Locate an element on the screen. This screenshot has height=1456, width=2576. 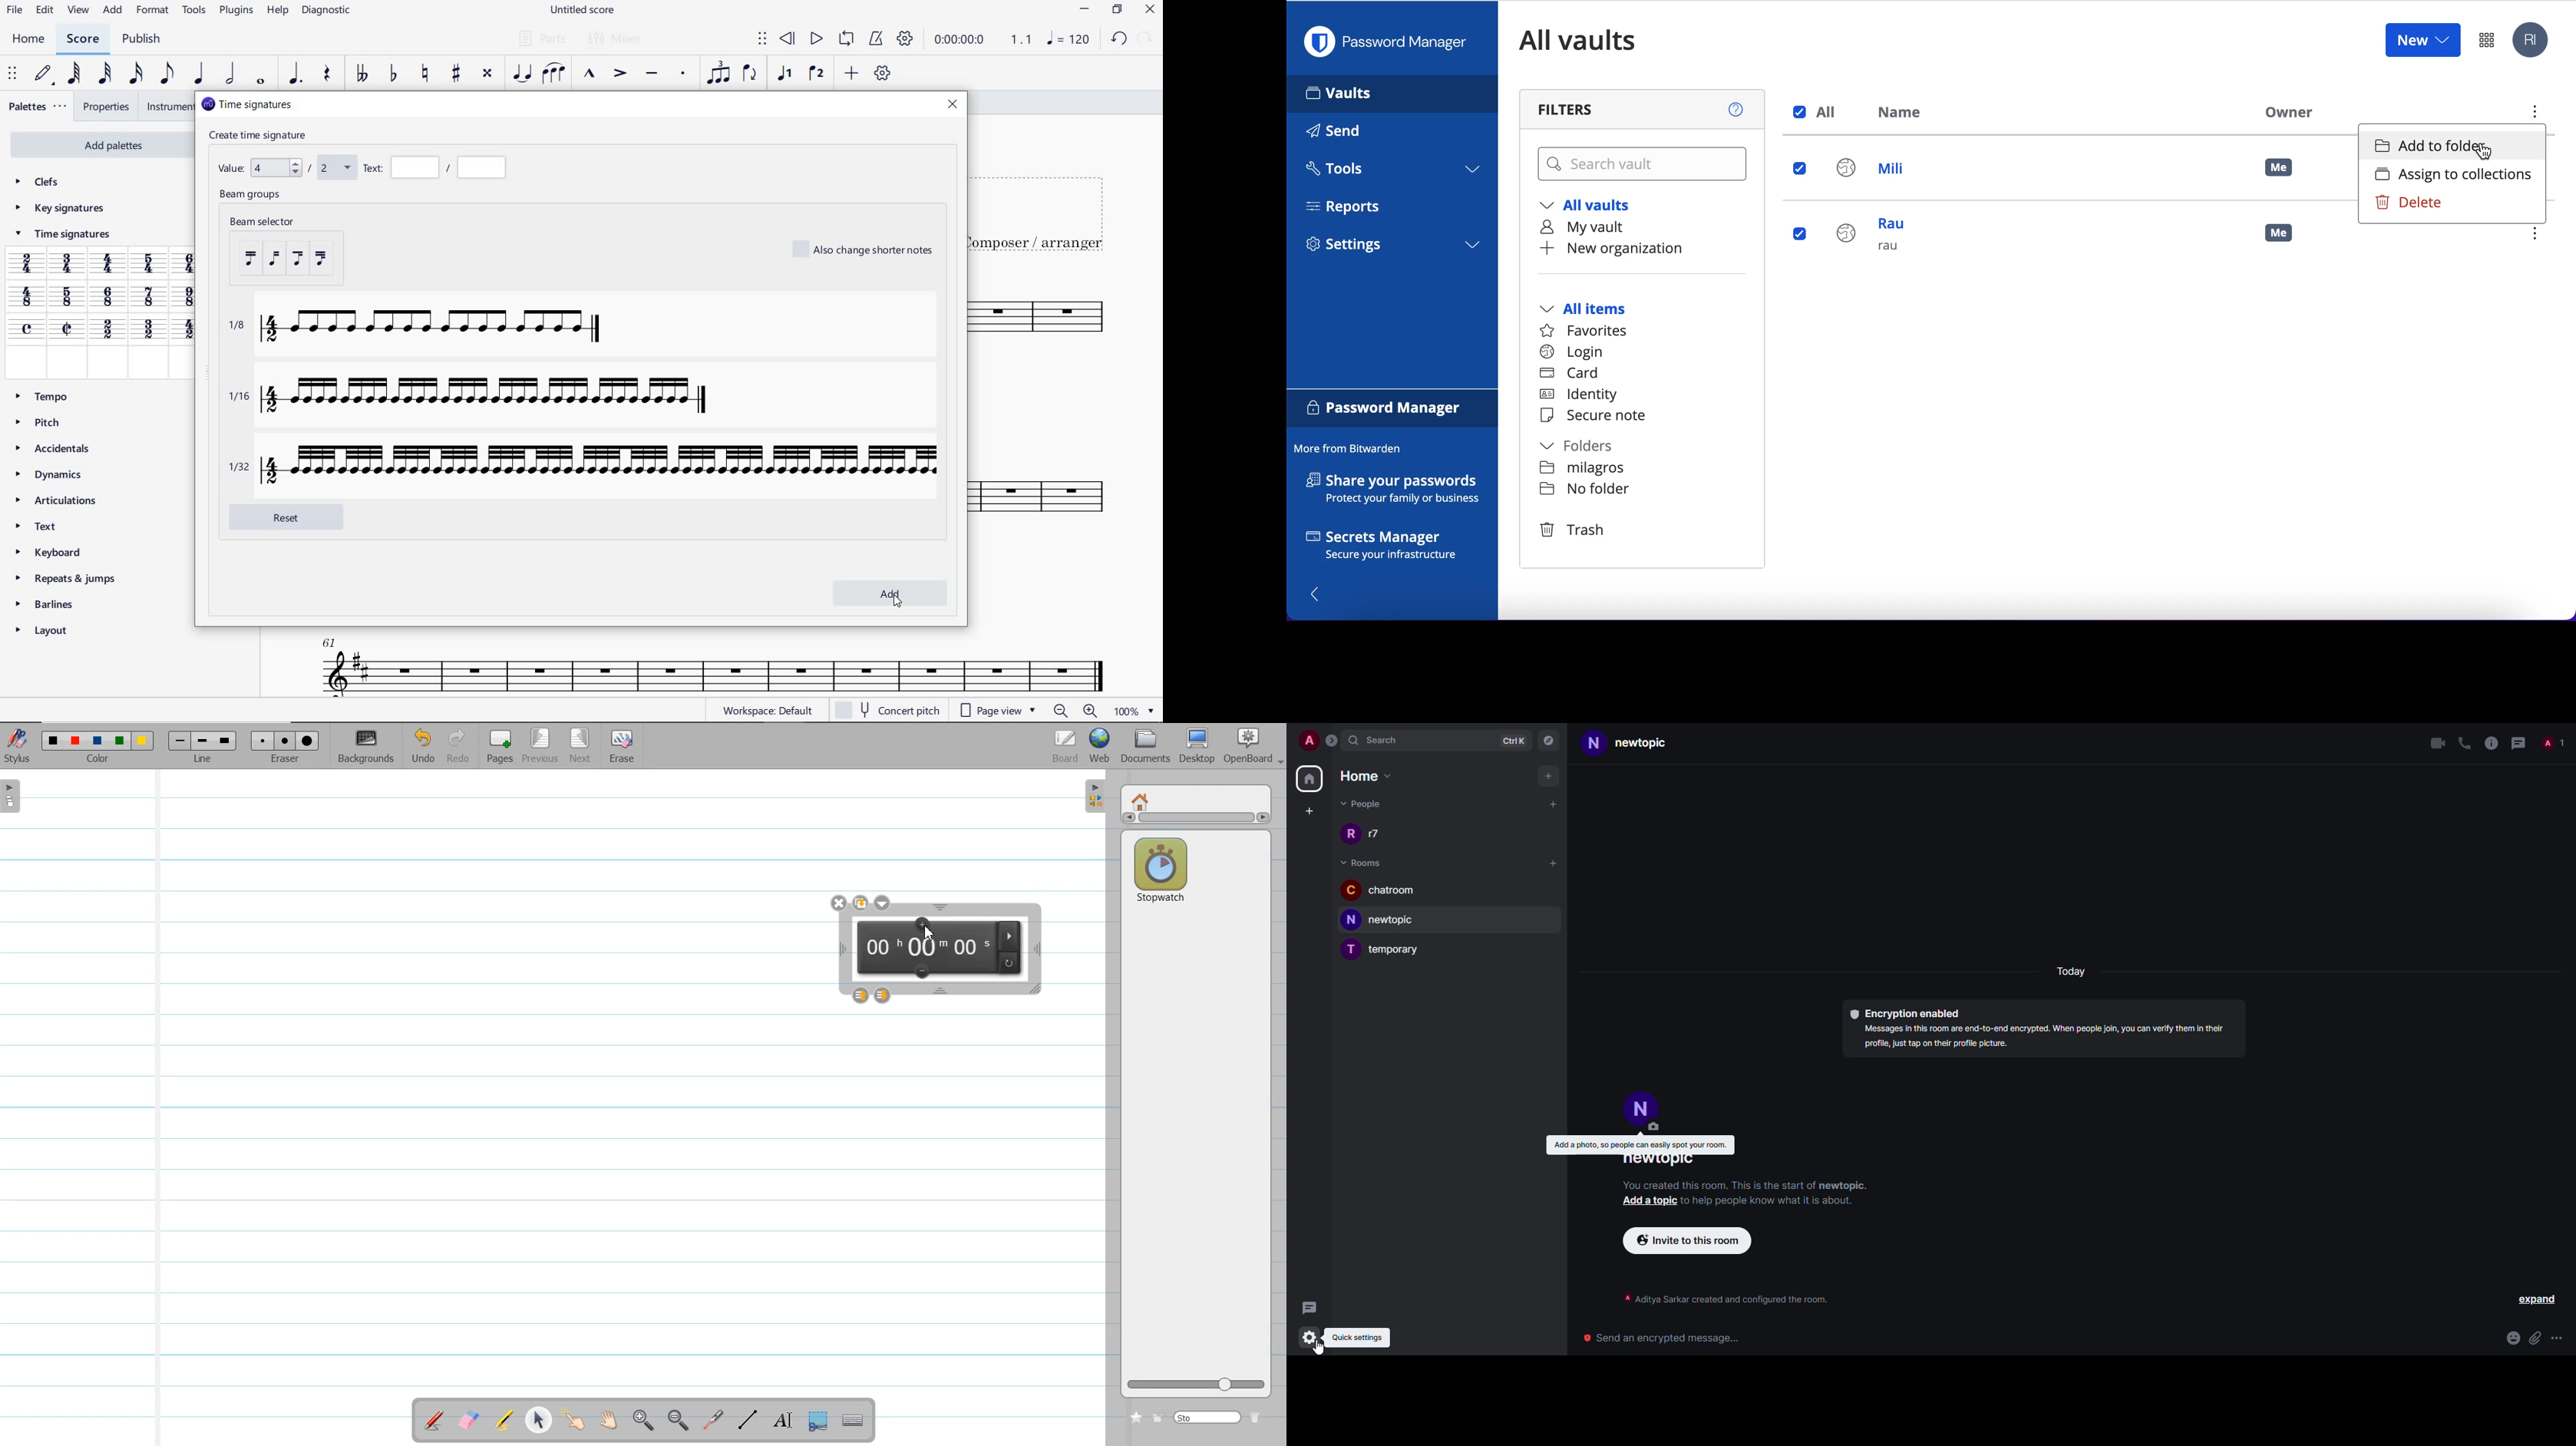
2/4 is located at coordinates (26, 263).